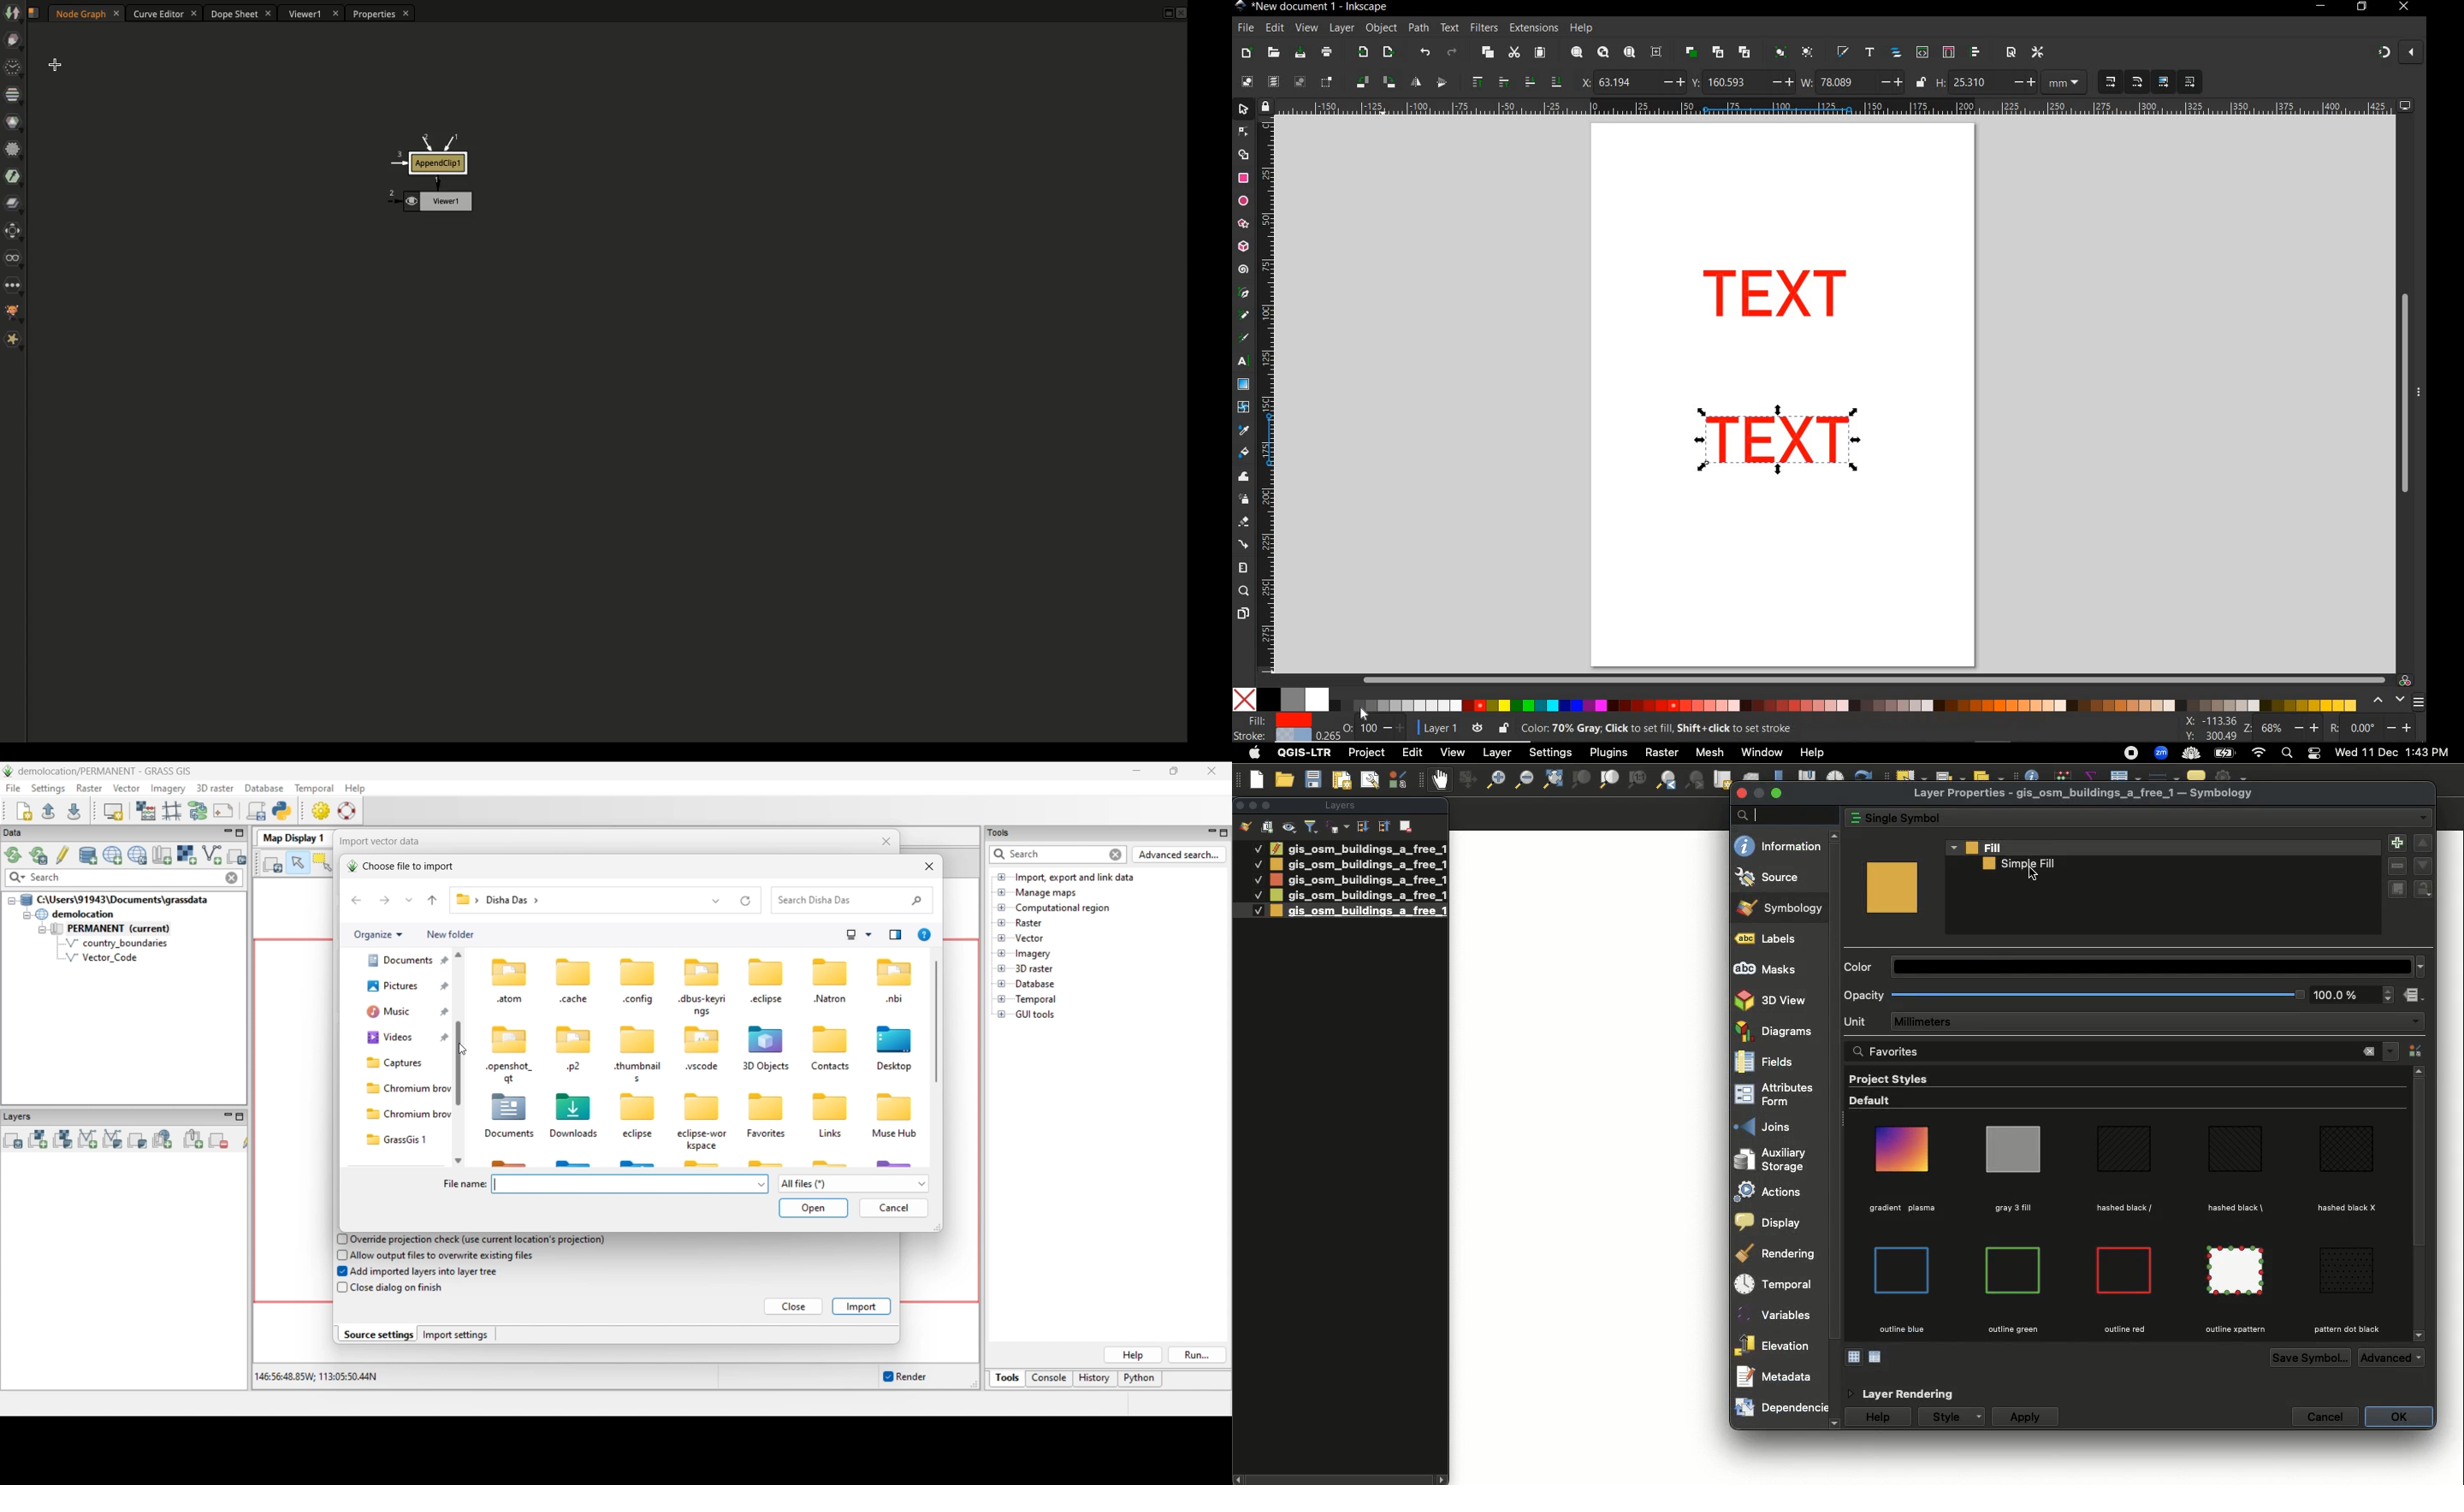 The width and height of the screenshot is (2464, 1512). What do you see at coordinates (1369, 780) in the screenshot?
I see `Show layout manager` at bounding box center [1369, 780].